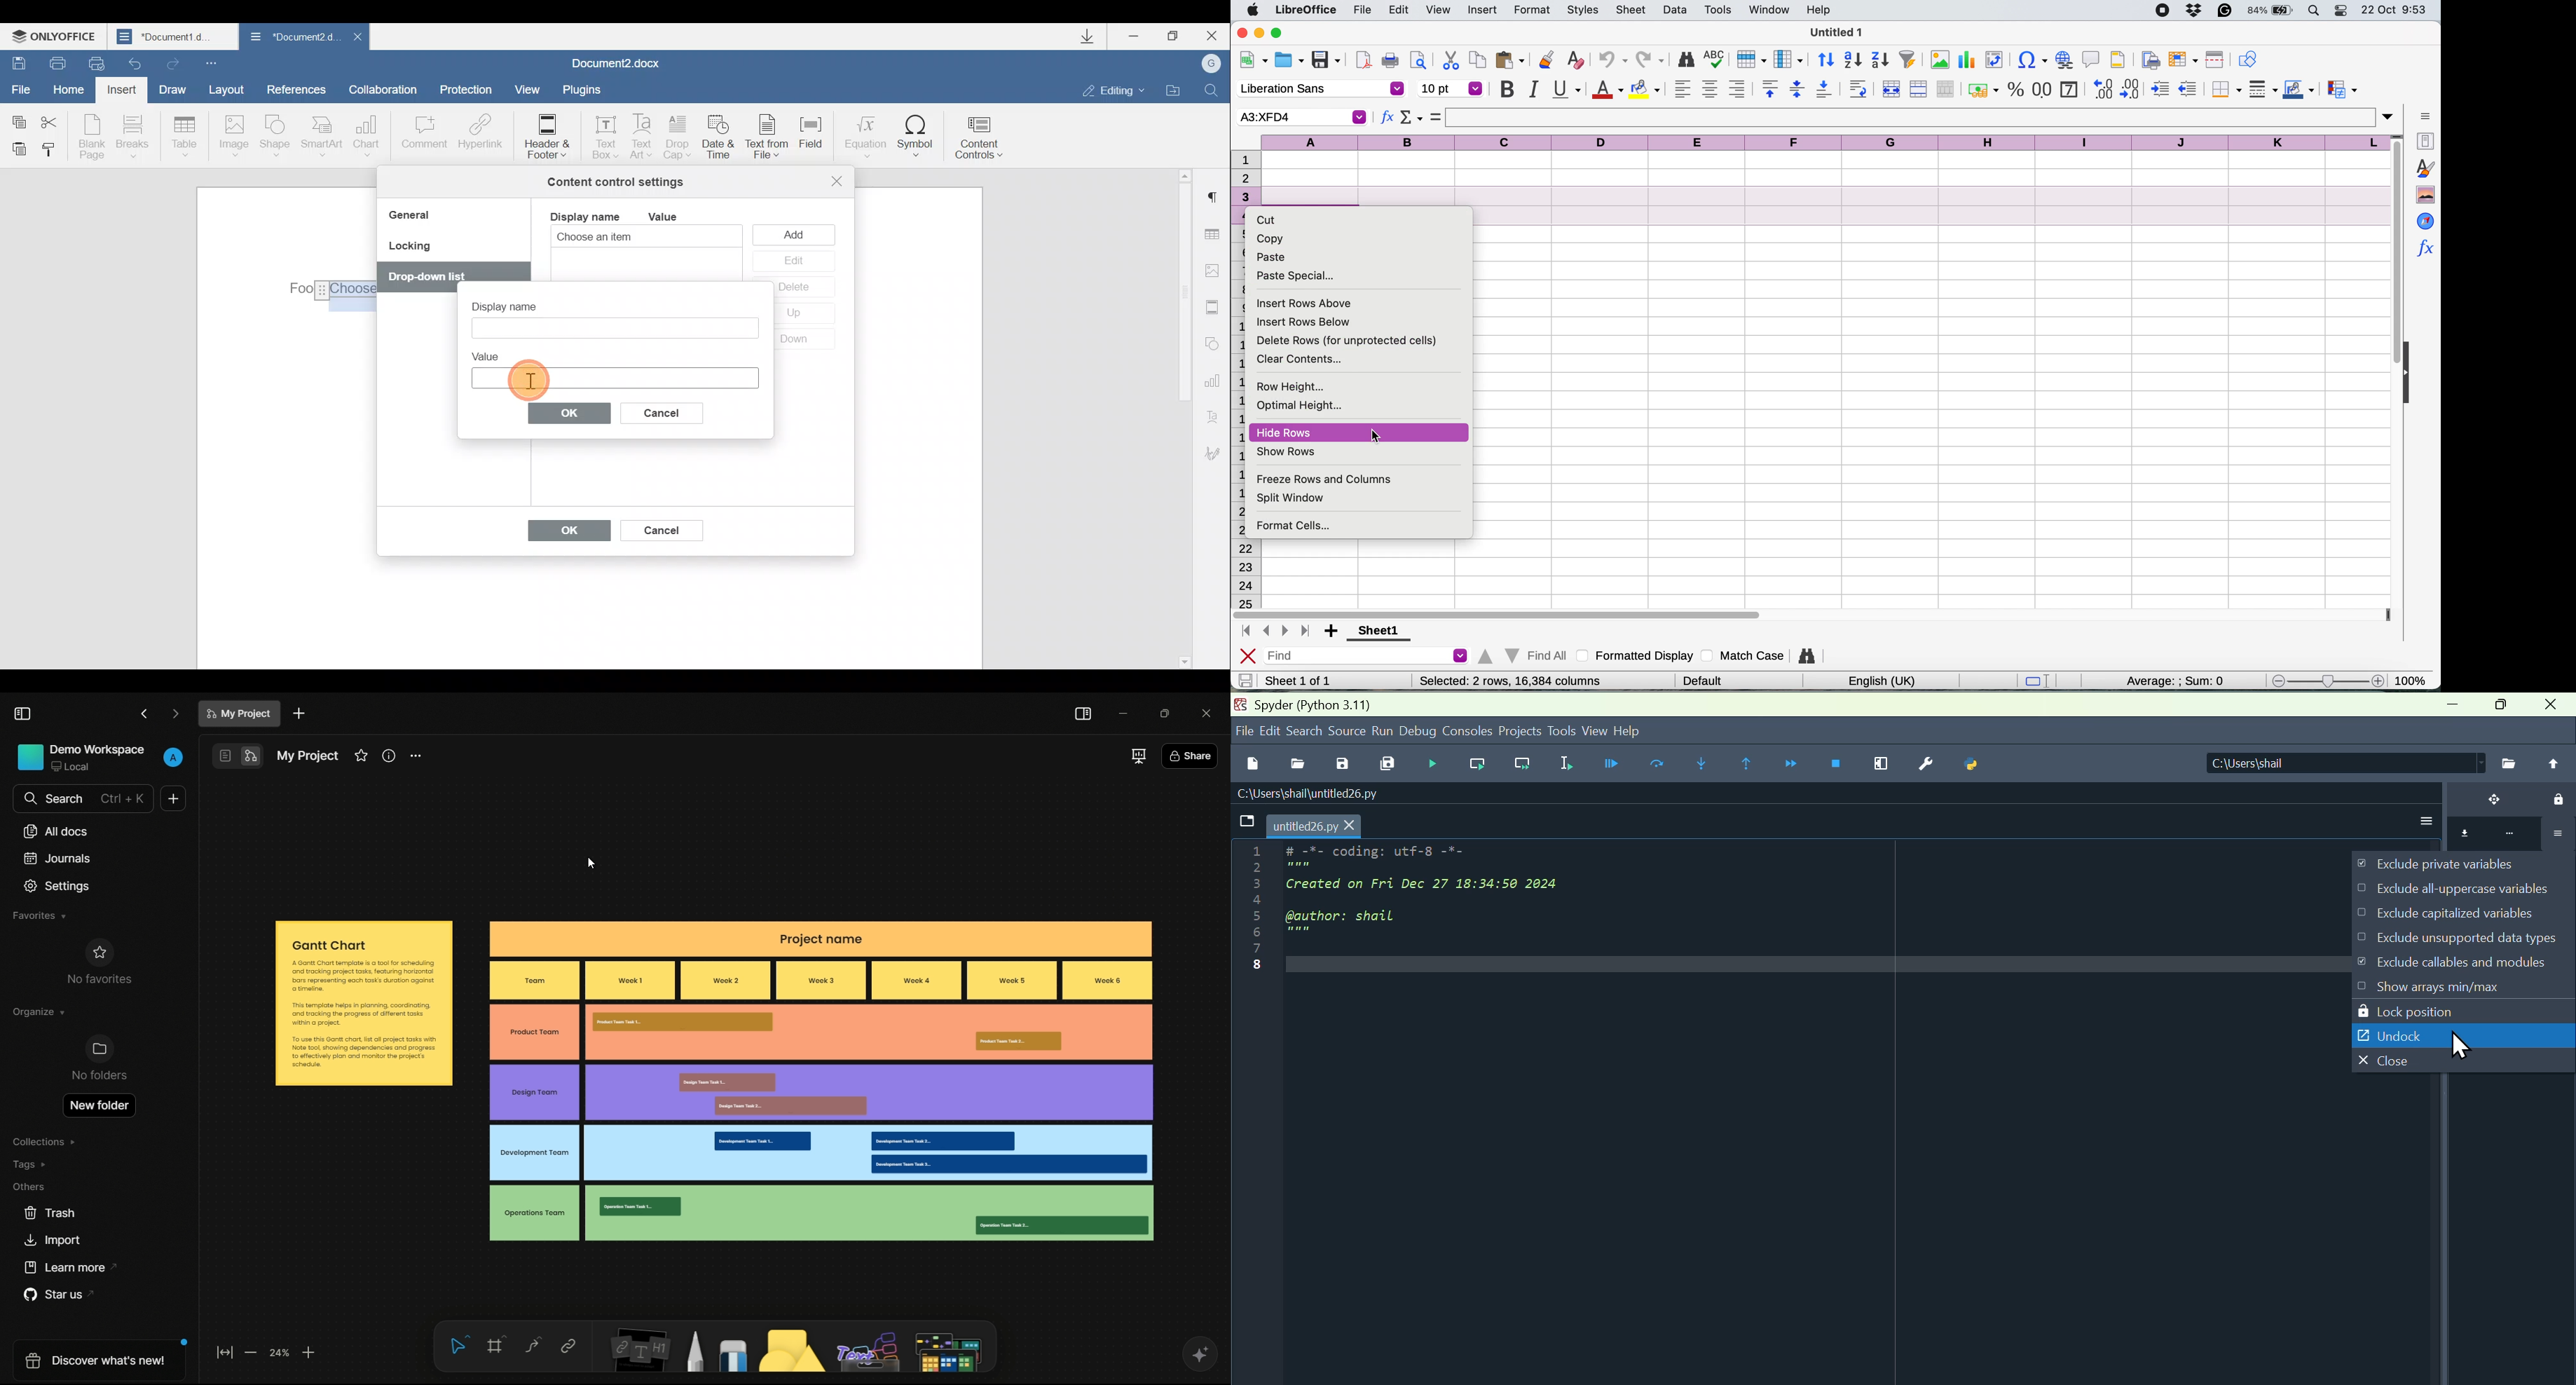 The height and width of the screenshot is (1400, 2576). I want to click on edit, so click(1400, 9).